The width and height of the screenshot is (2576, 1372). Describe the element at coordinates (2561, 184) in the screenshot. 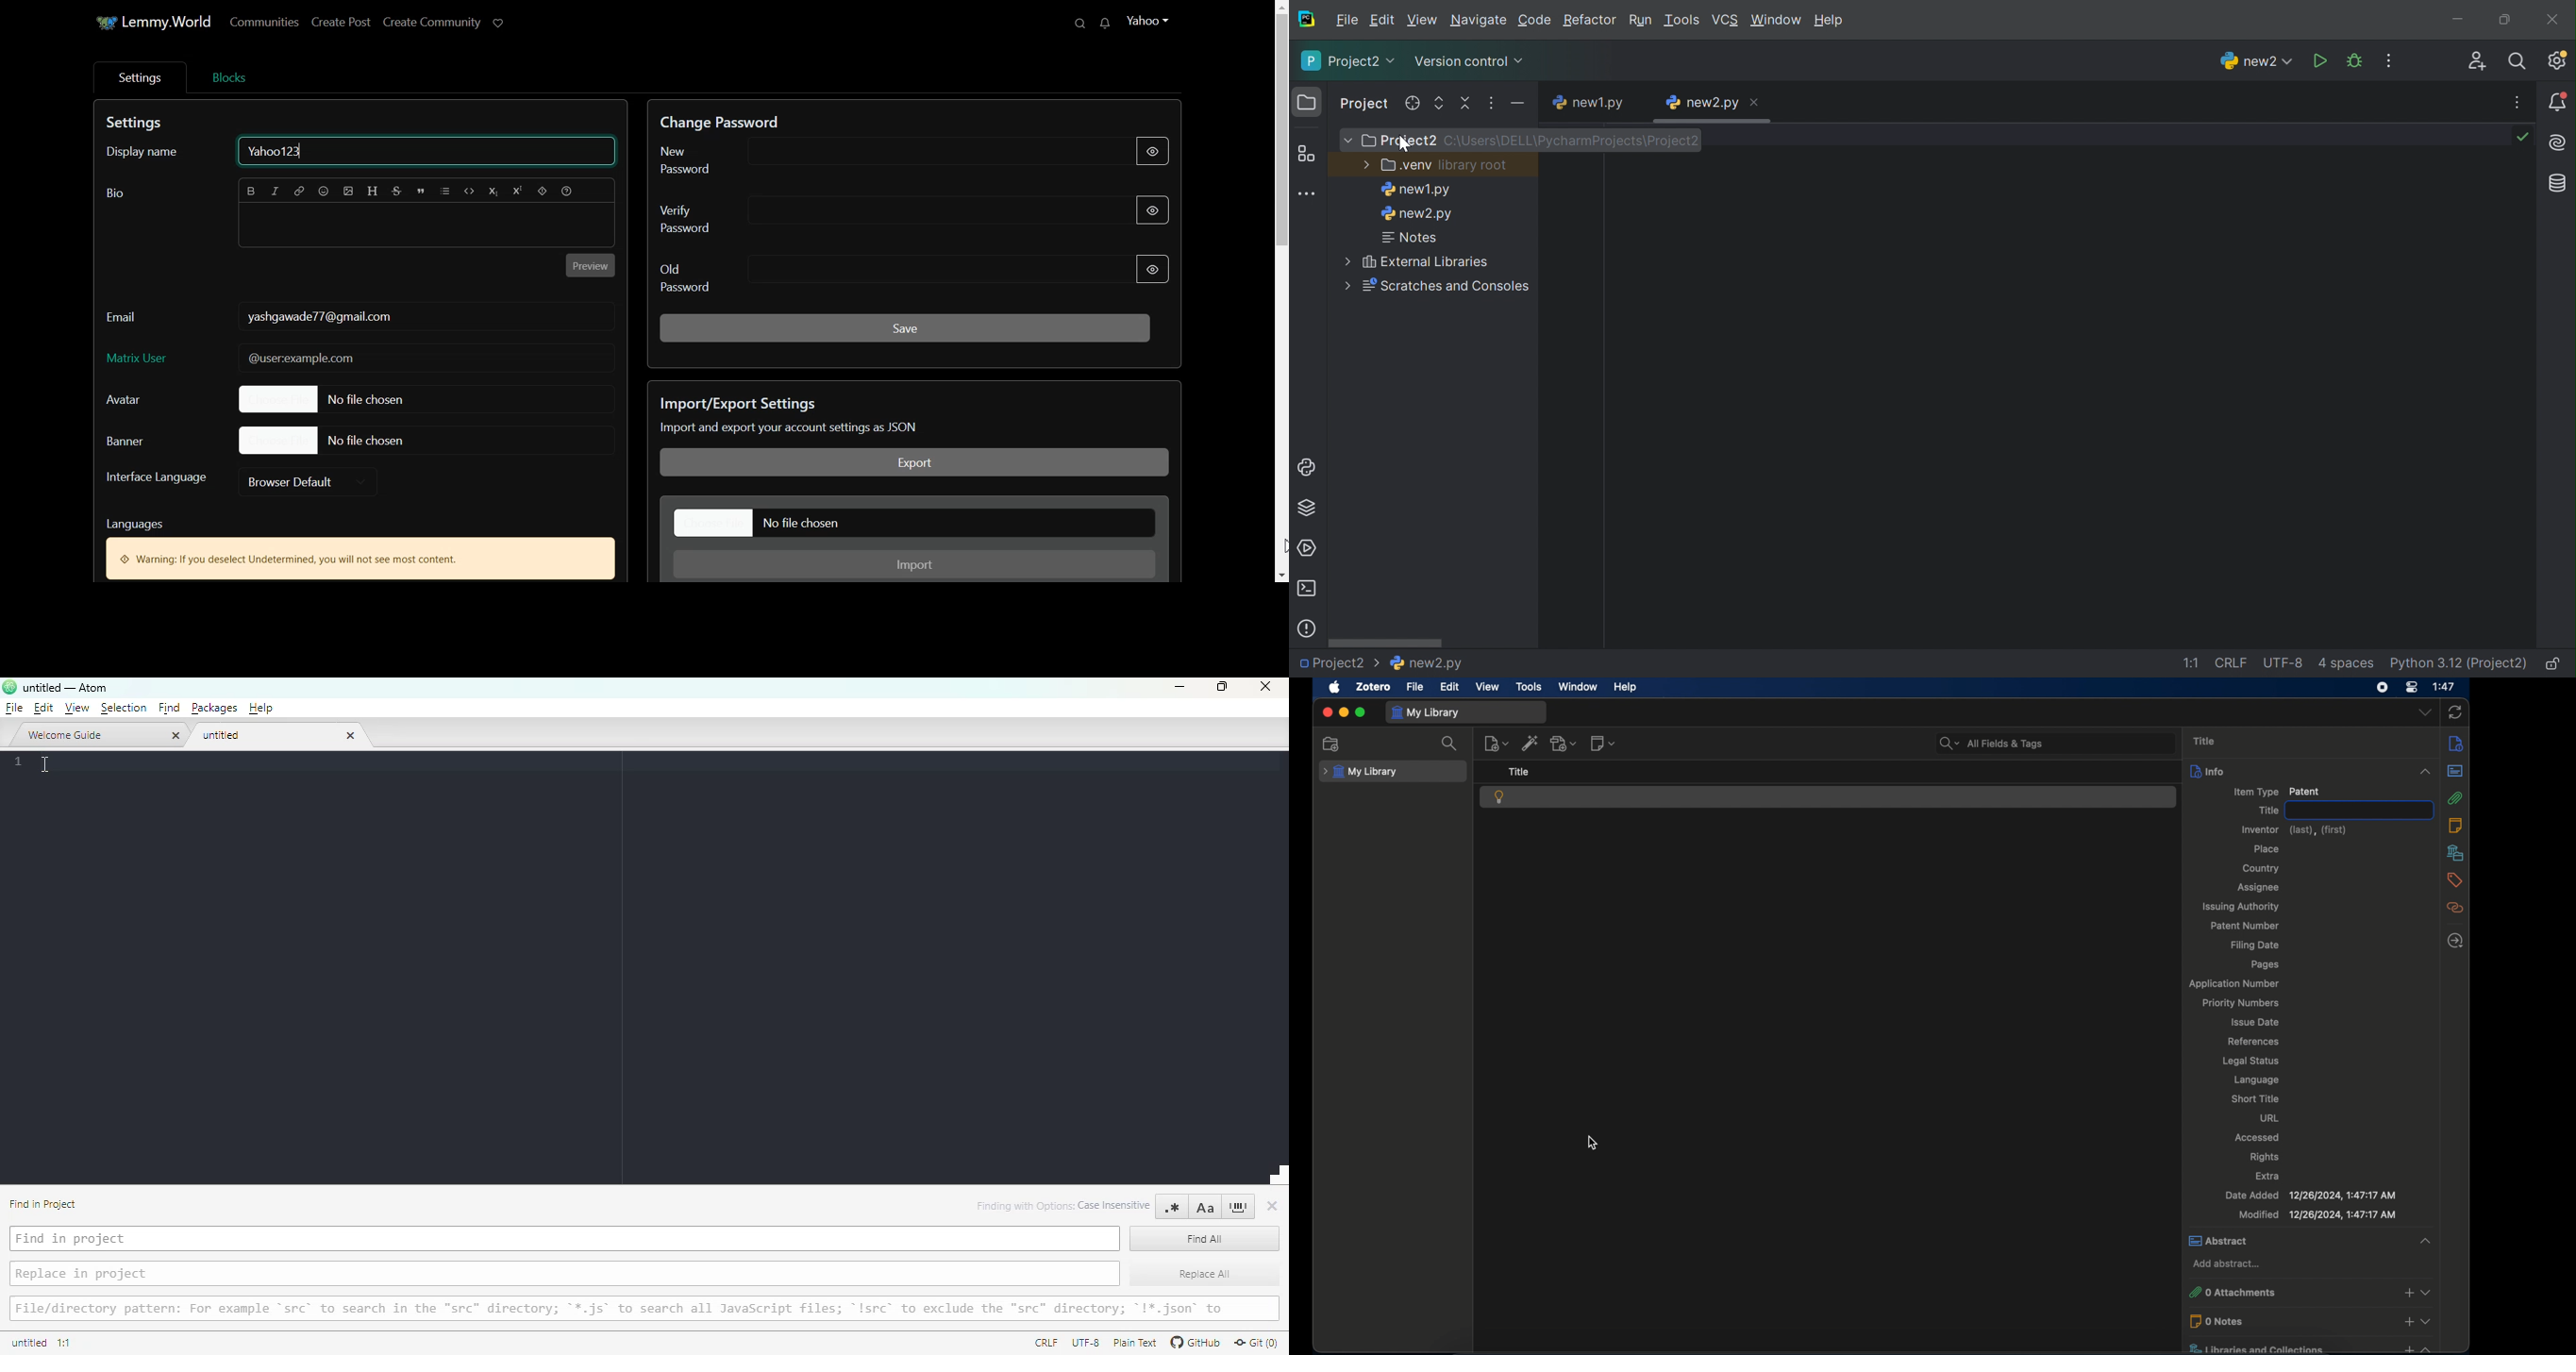

I see `Database` at that location.